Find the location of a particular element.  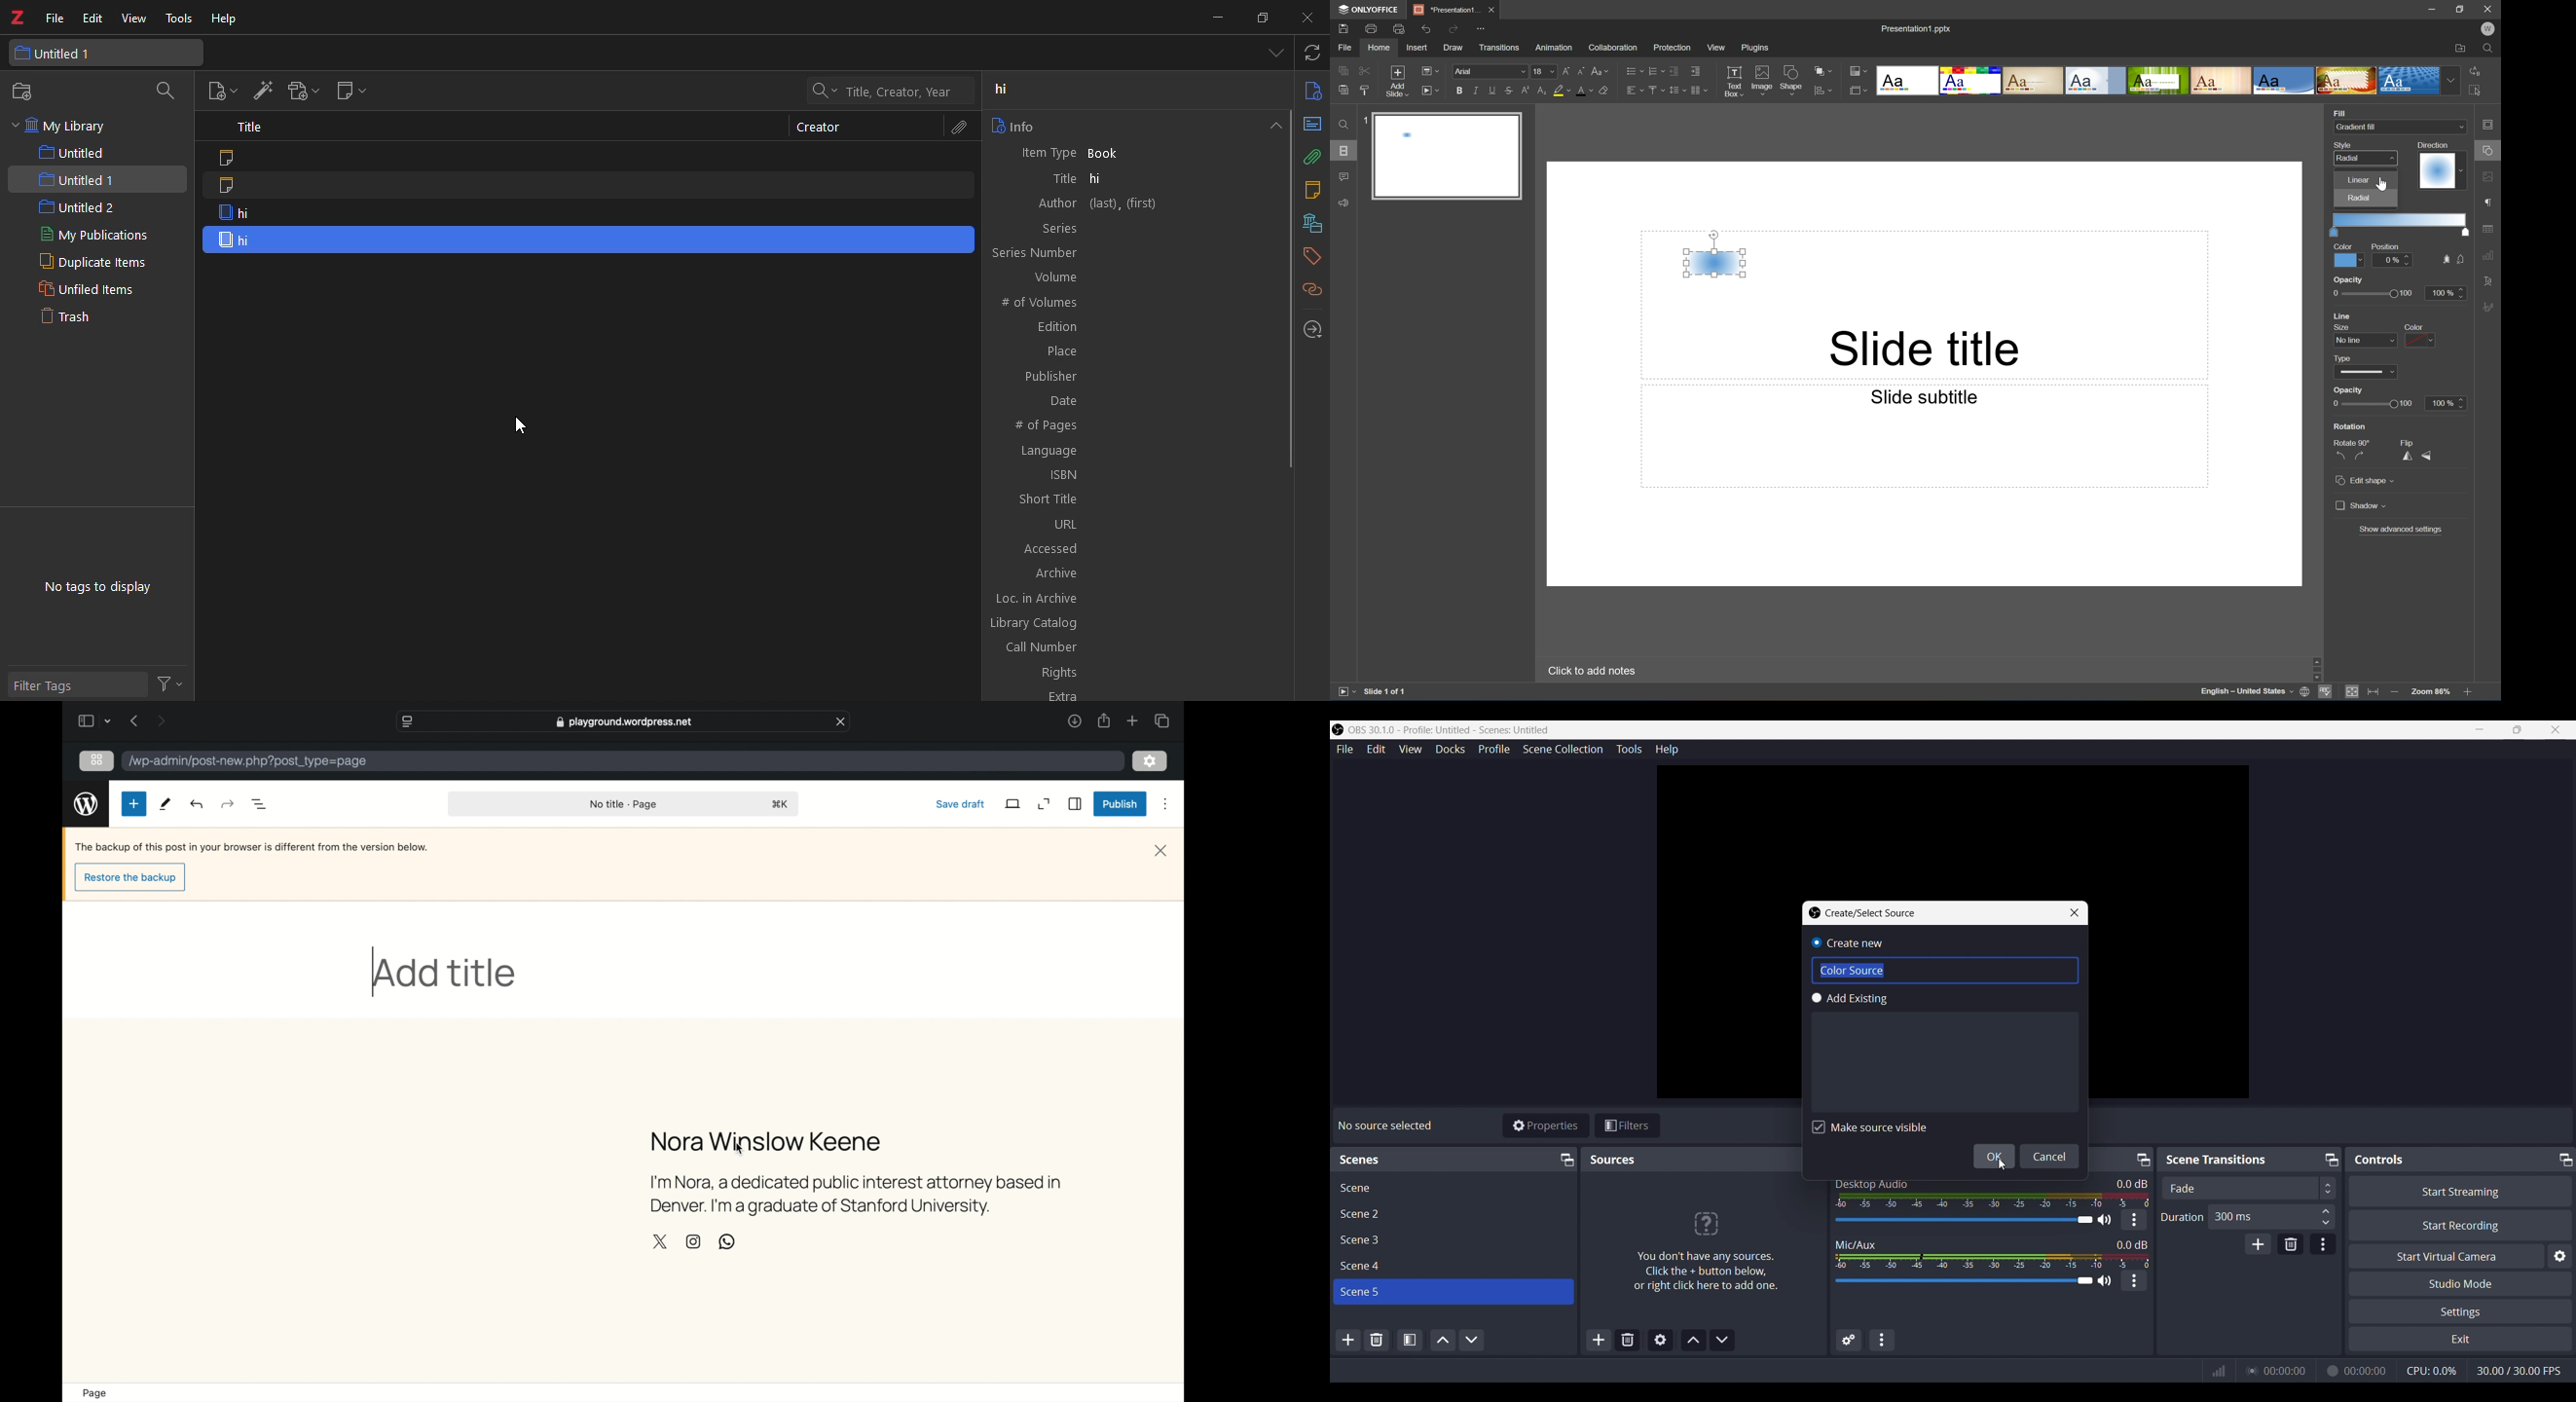

downloads is located at coordinates (1074, 720).